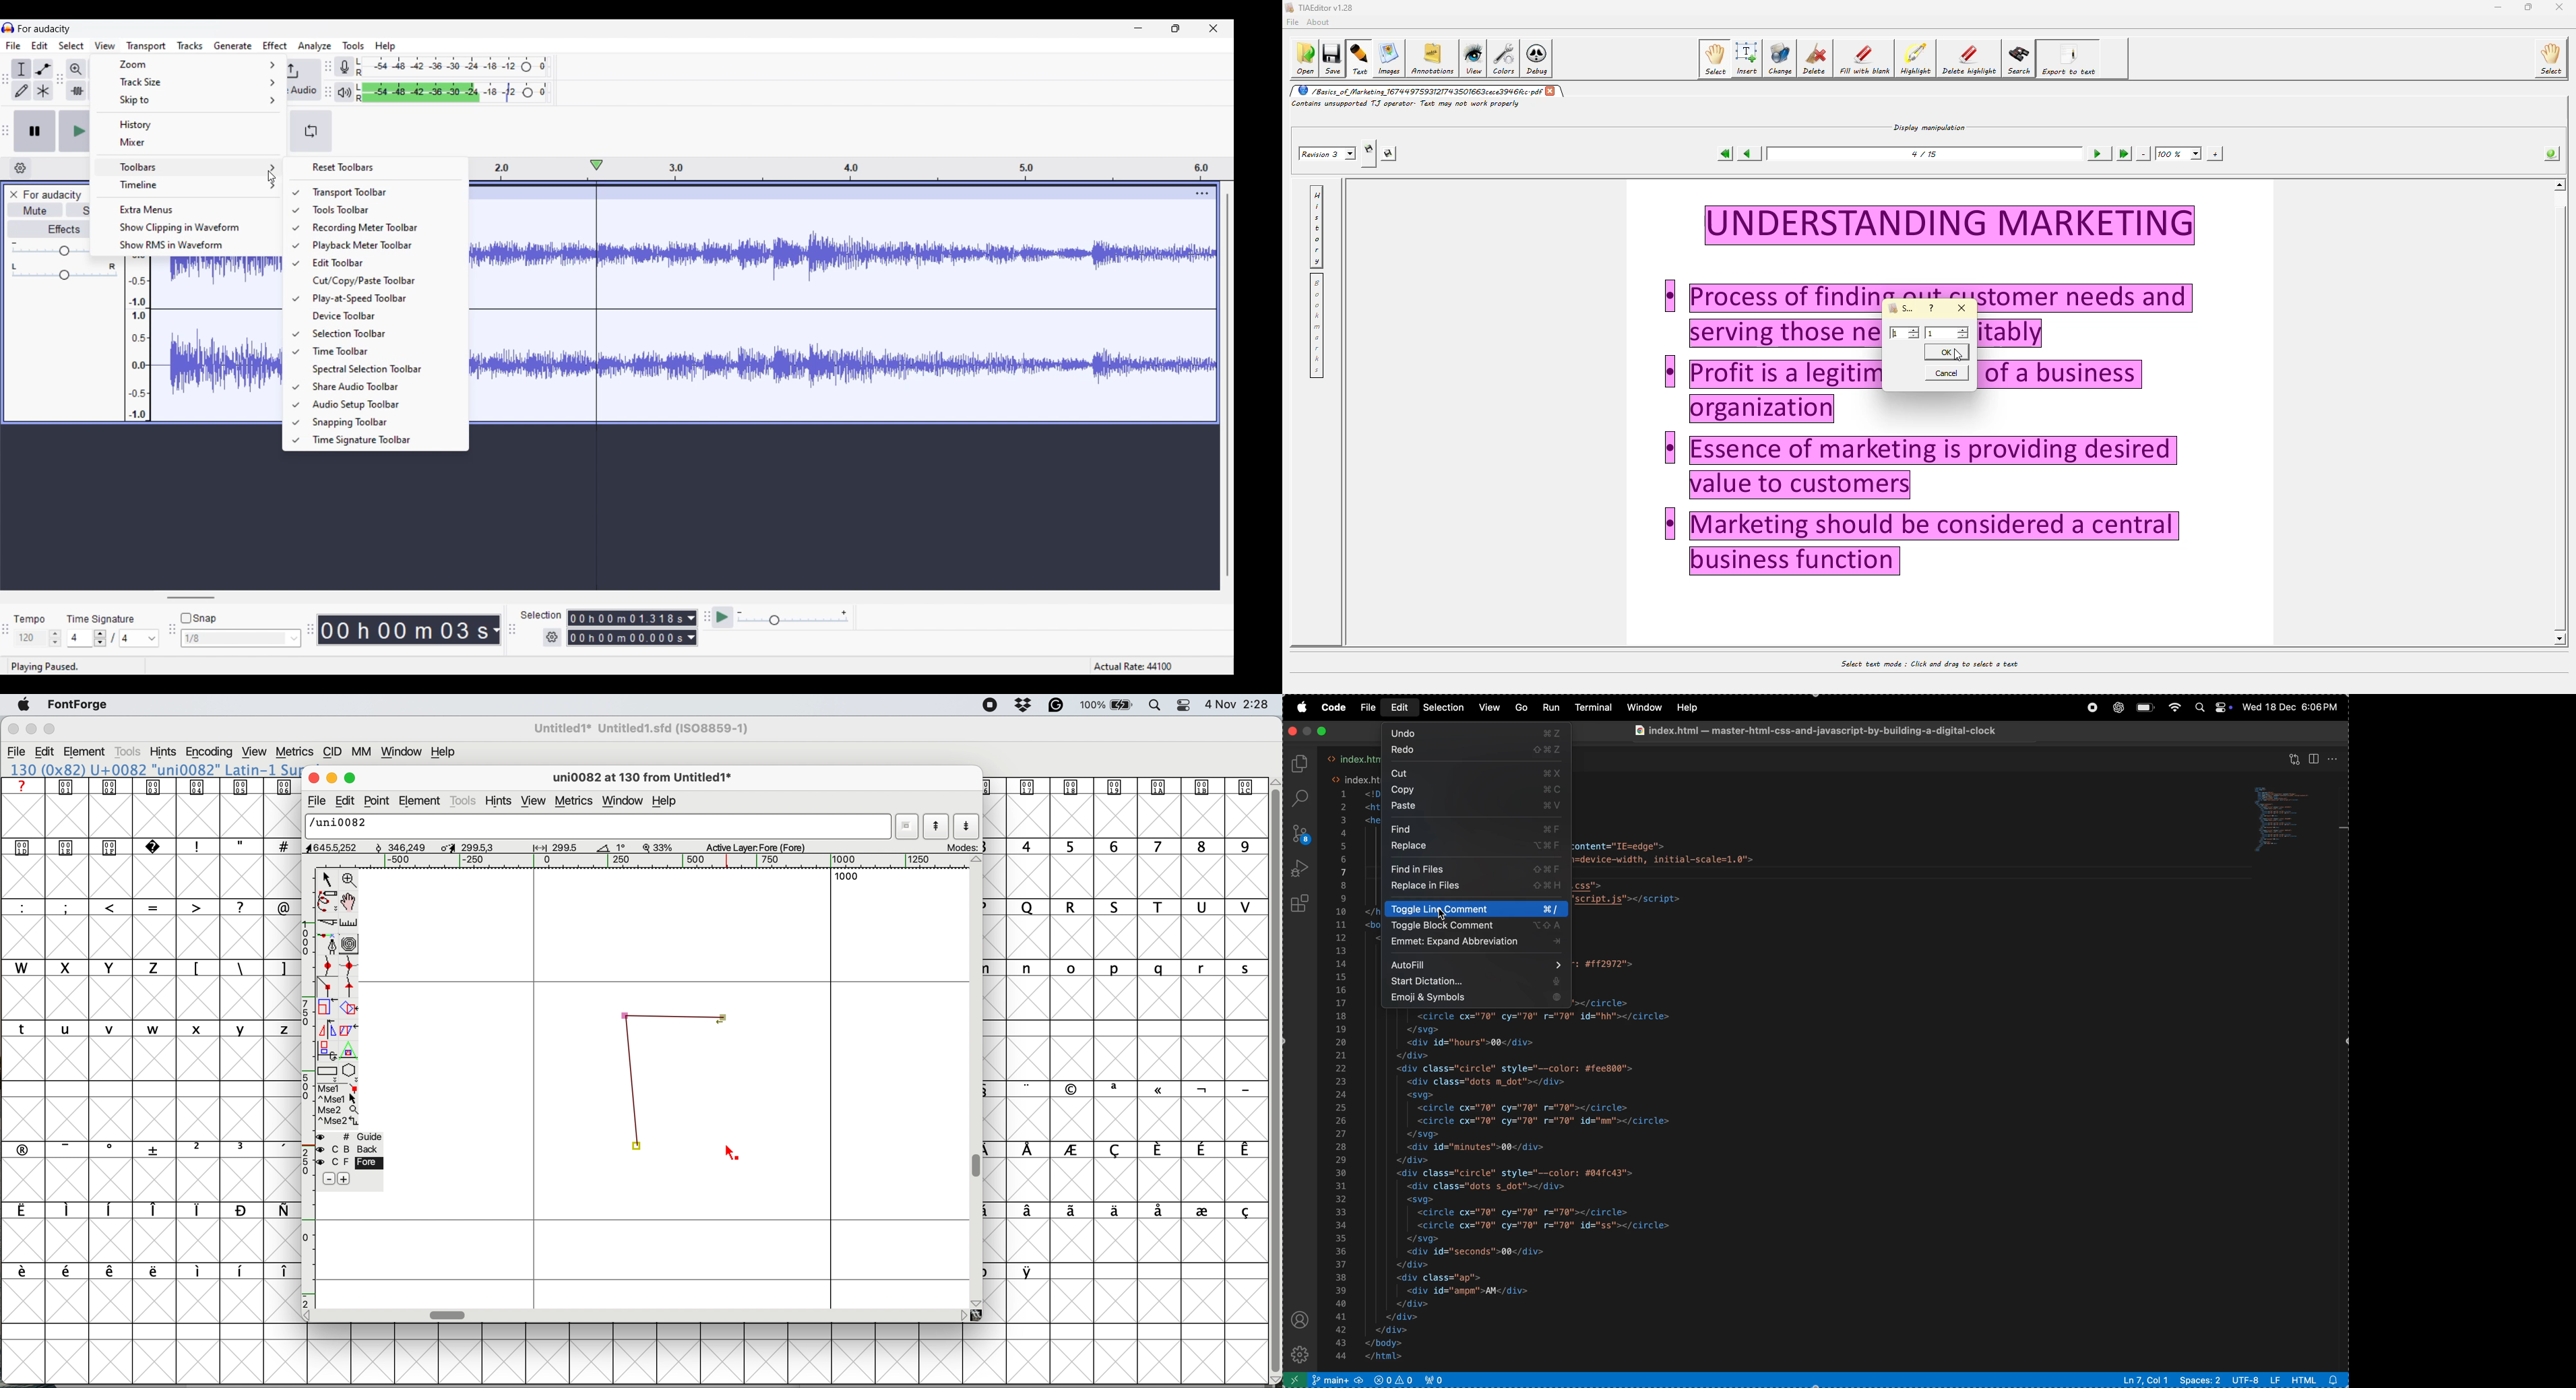 The height and width of the screenshot is (1400, 2576). What do you see at coordinates (691, 628) in the screenshot?
I see `Selection duration measurement options` at bounding box center [691, 628].